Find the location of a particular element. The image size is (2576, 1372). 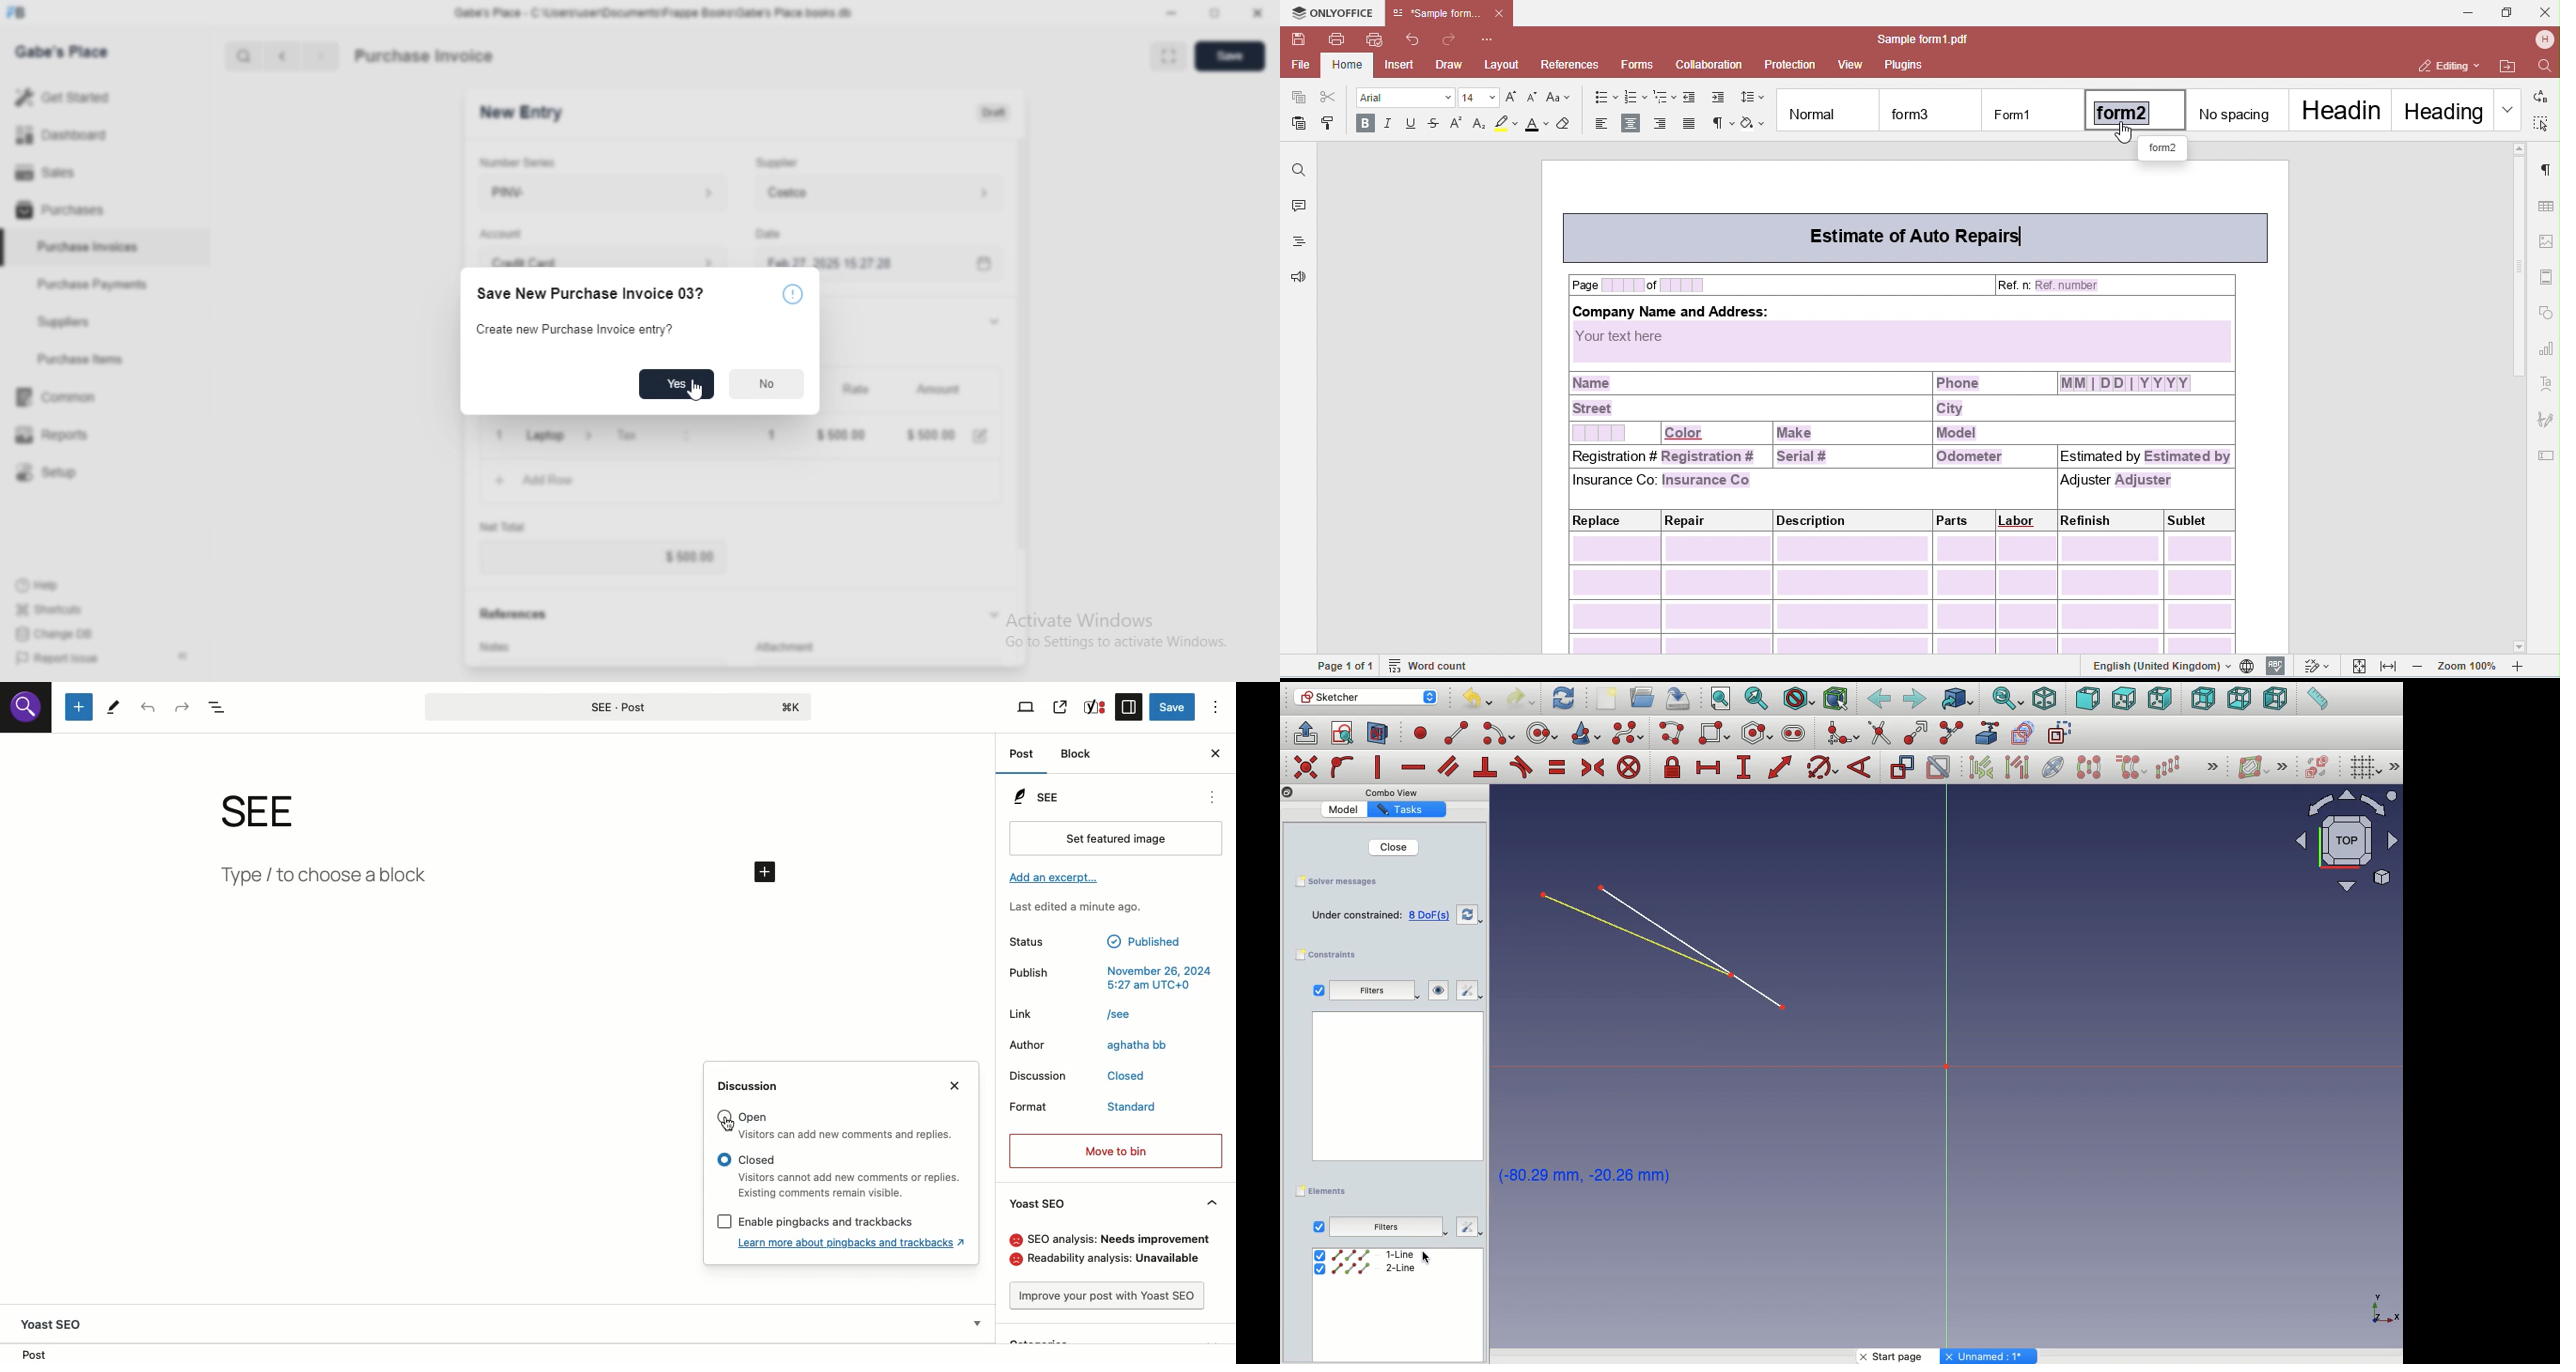

Constrain Circle is located at coordinates (1823, 767).